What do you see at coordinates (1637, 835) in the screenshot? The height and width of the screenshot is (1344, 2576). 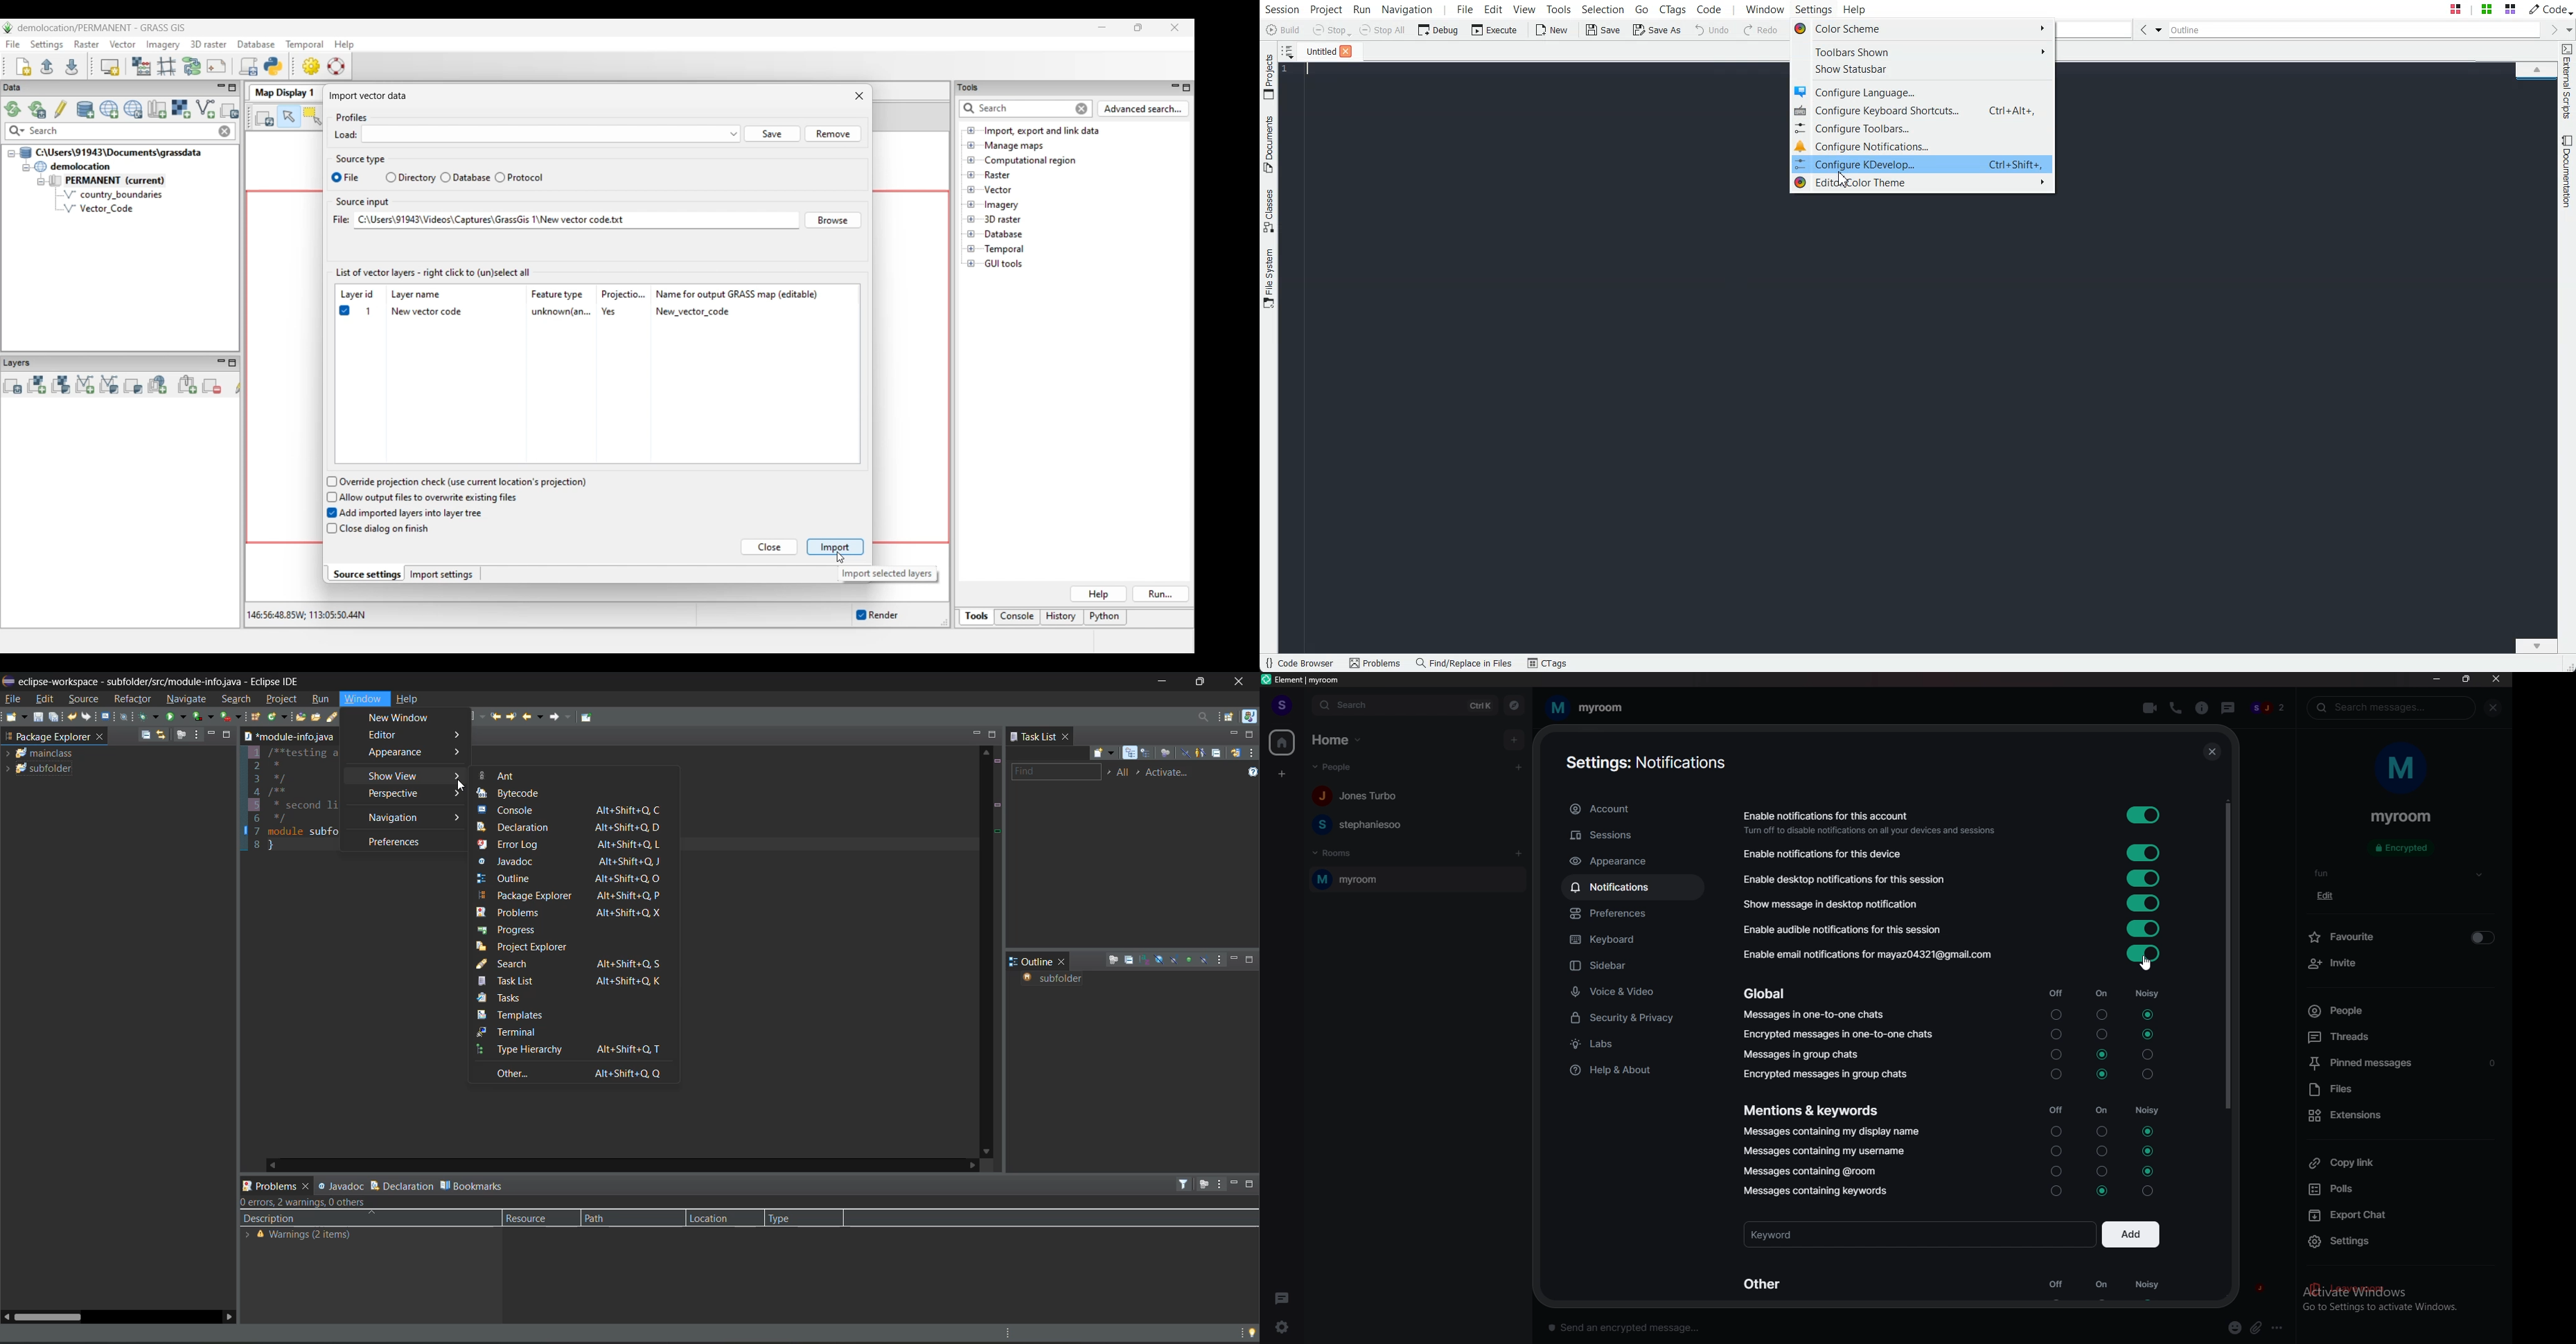 I see `sessions` at bounding box center [1637, 835].